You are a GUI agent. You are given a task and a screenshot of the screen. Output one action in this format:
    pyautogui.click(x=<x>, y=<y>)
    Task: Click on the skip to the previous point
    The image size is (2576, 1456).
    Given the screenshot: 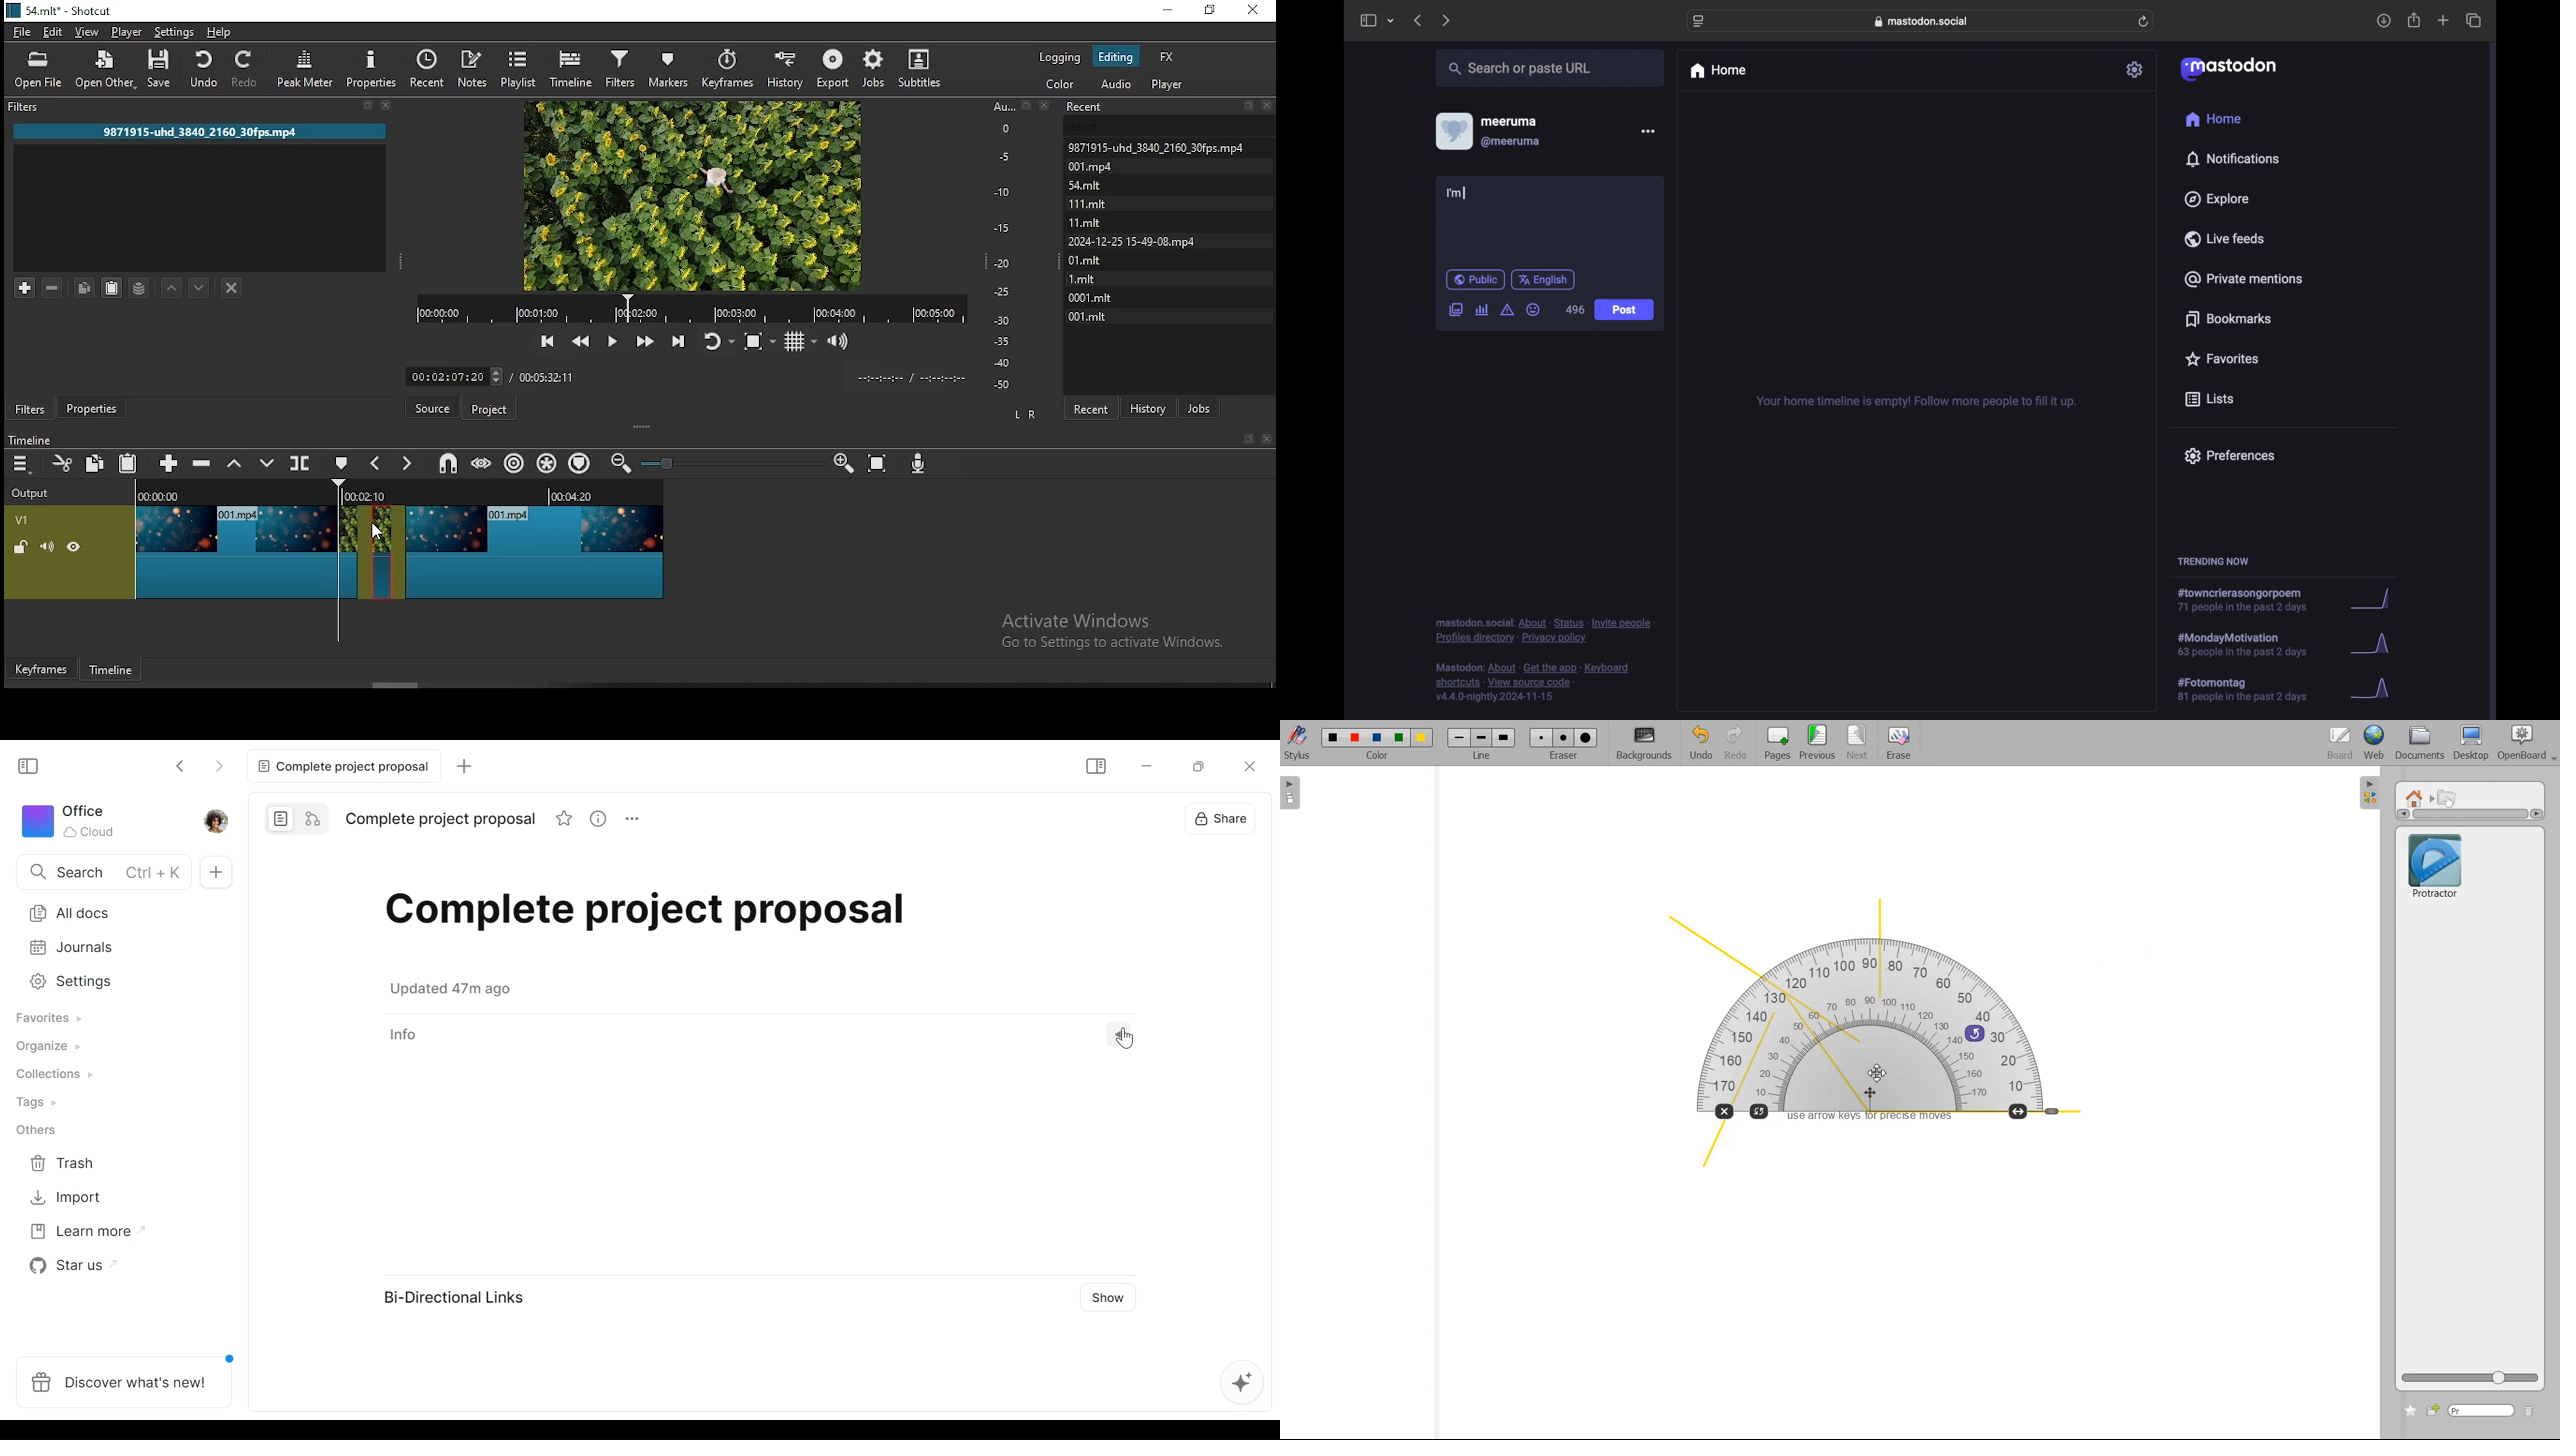 What is the action you would take?
    pyautogui.click(x=544, y=341)
    